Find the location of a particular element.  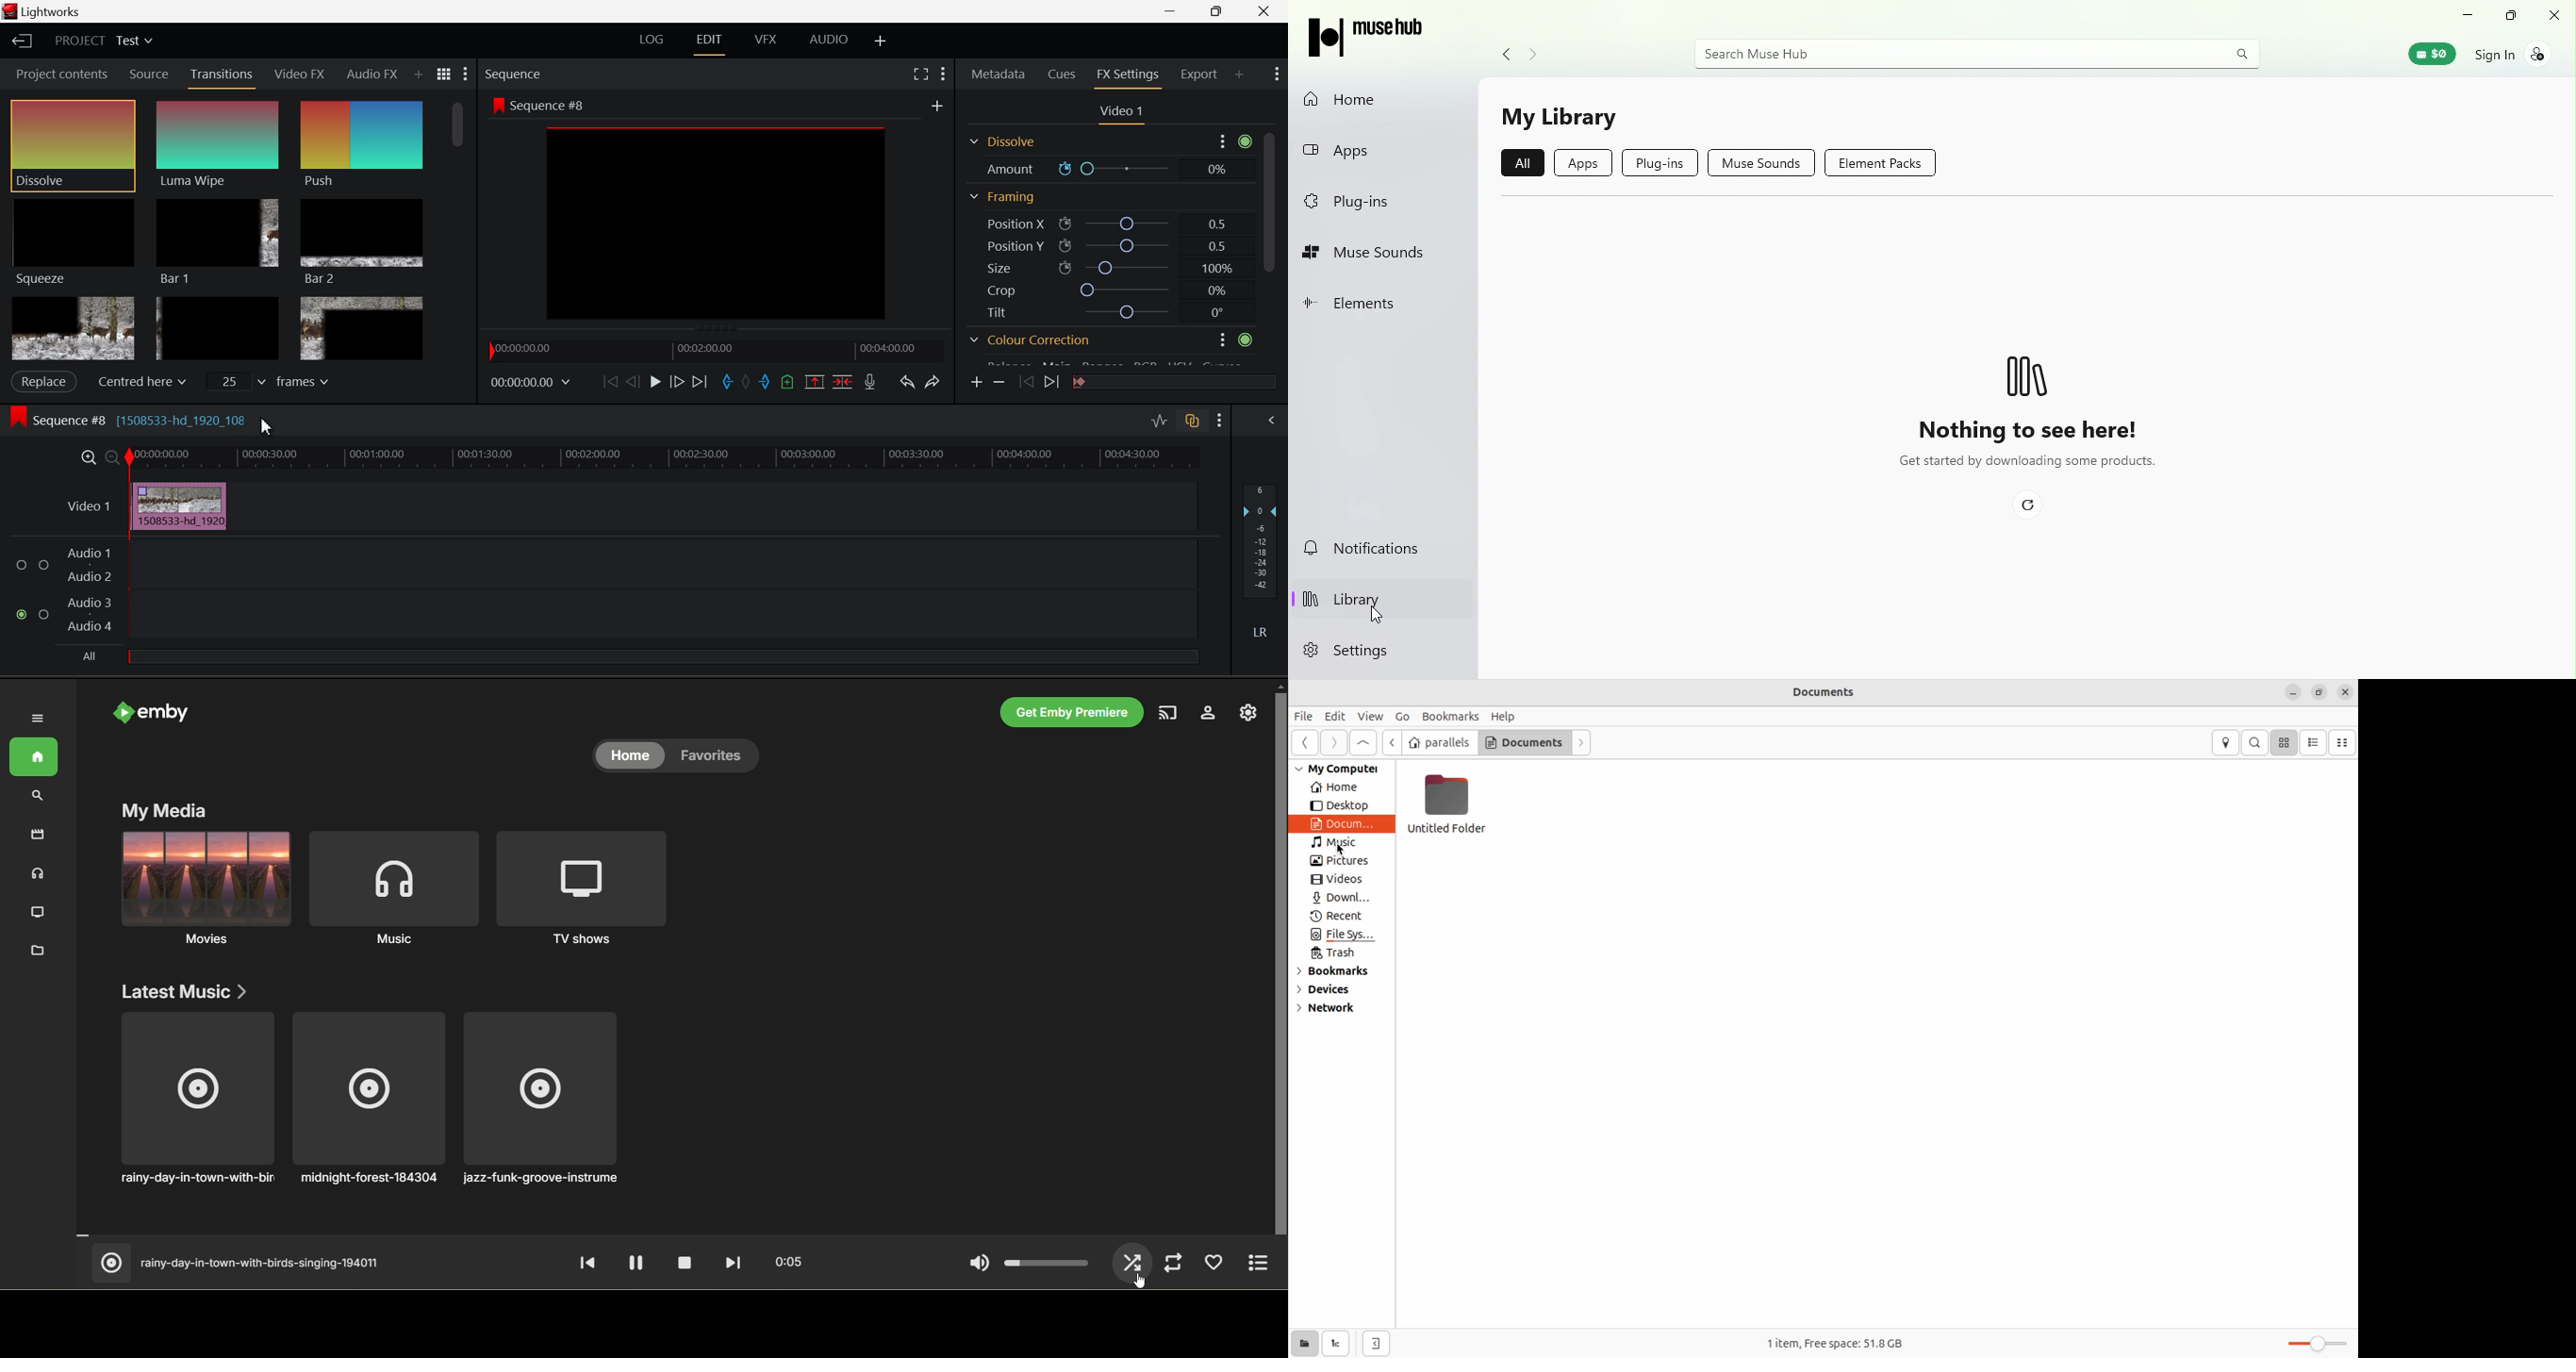

Muse sounds is located at coordinates (1384, 256).